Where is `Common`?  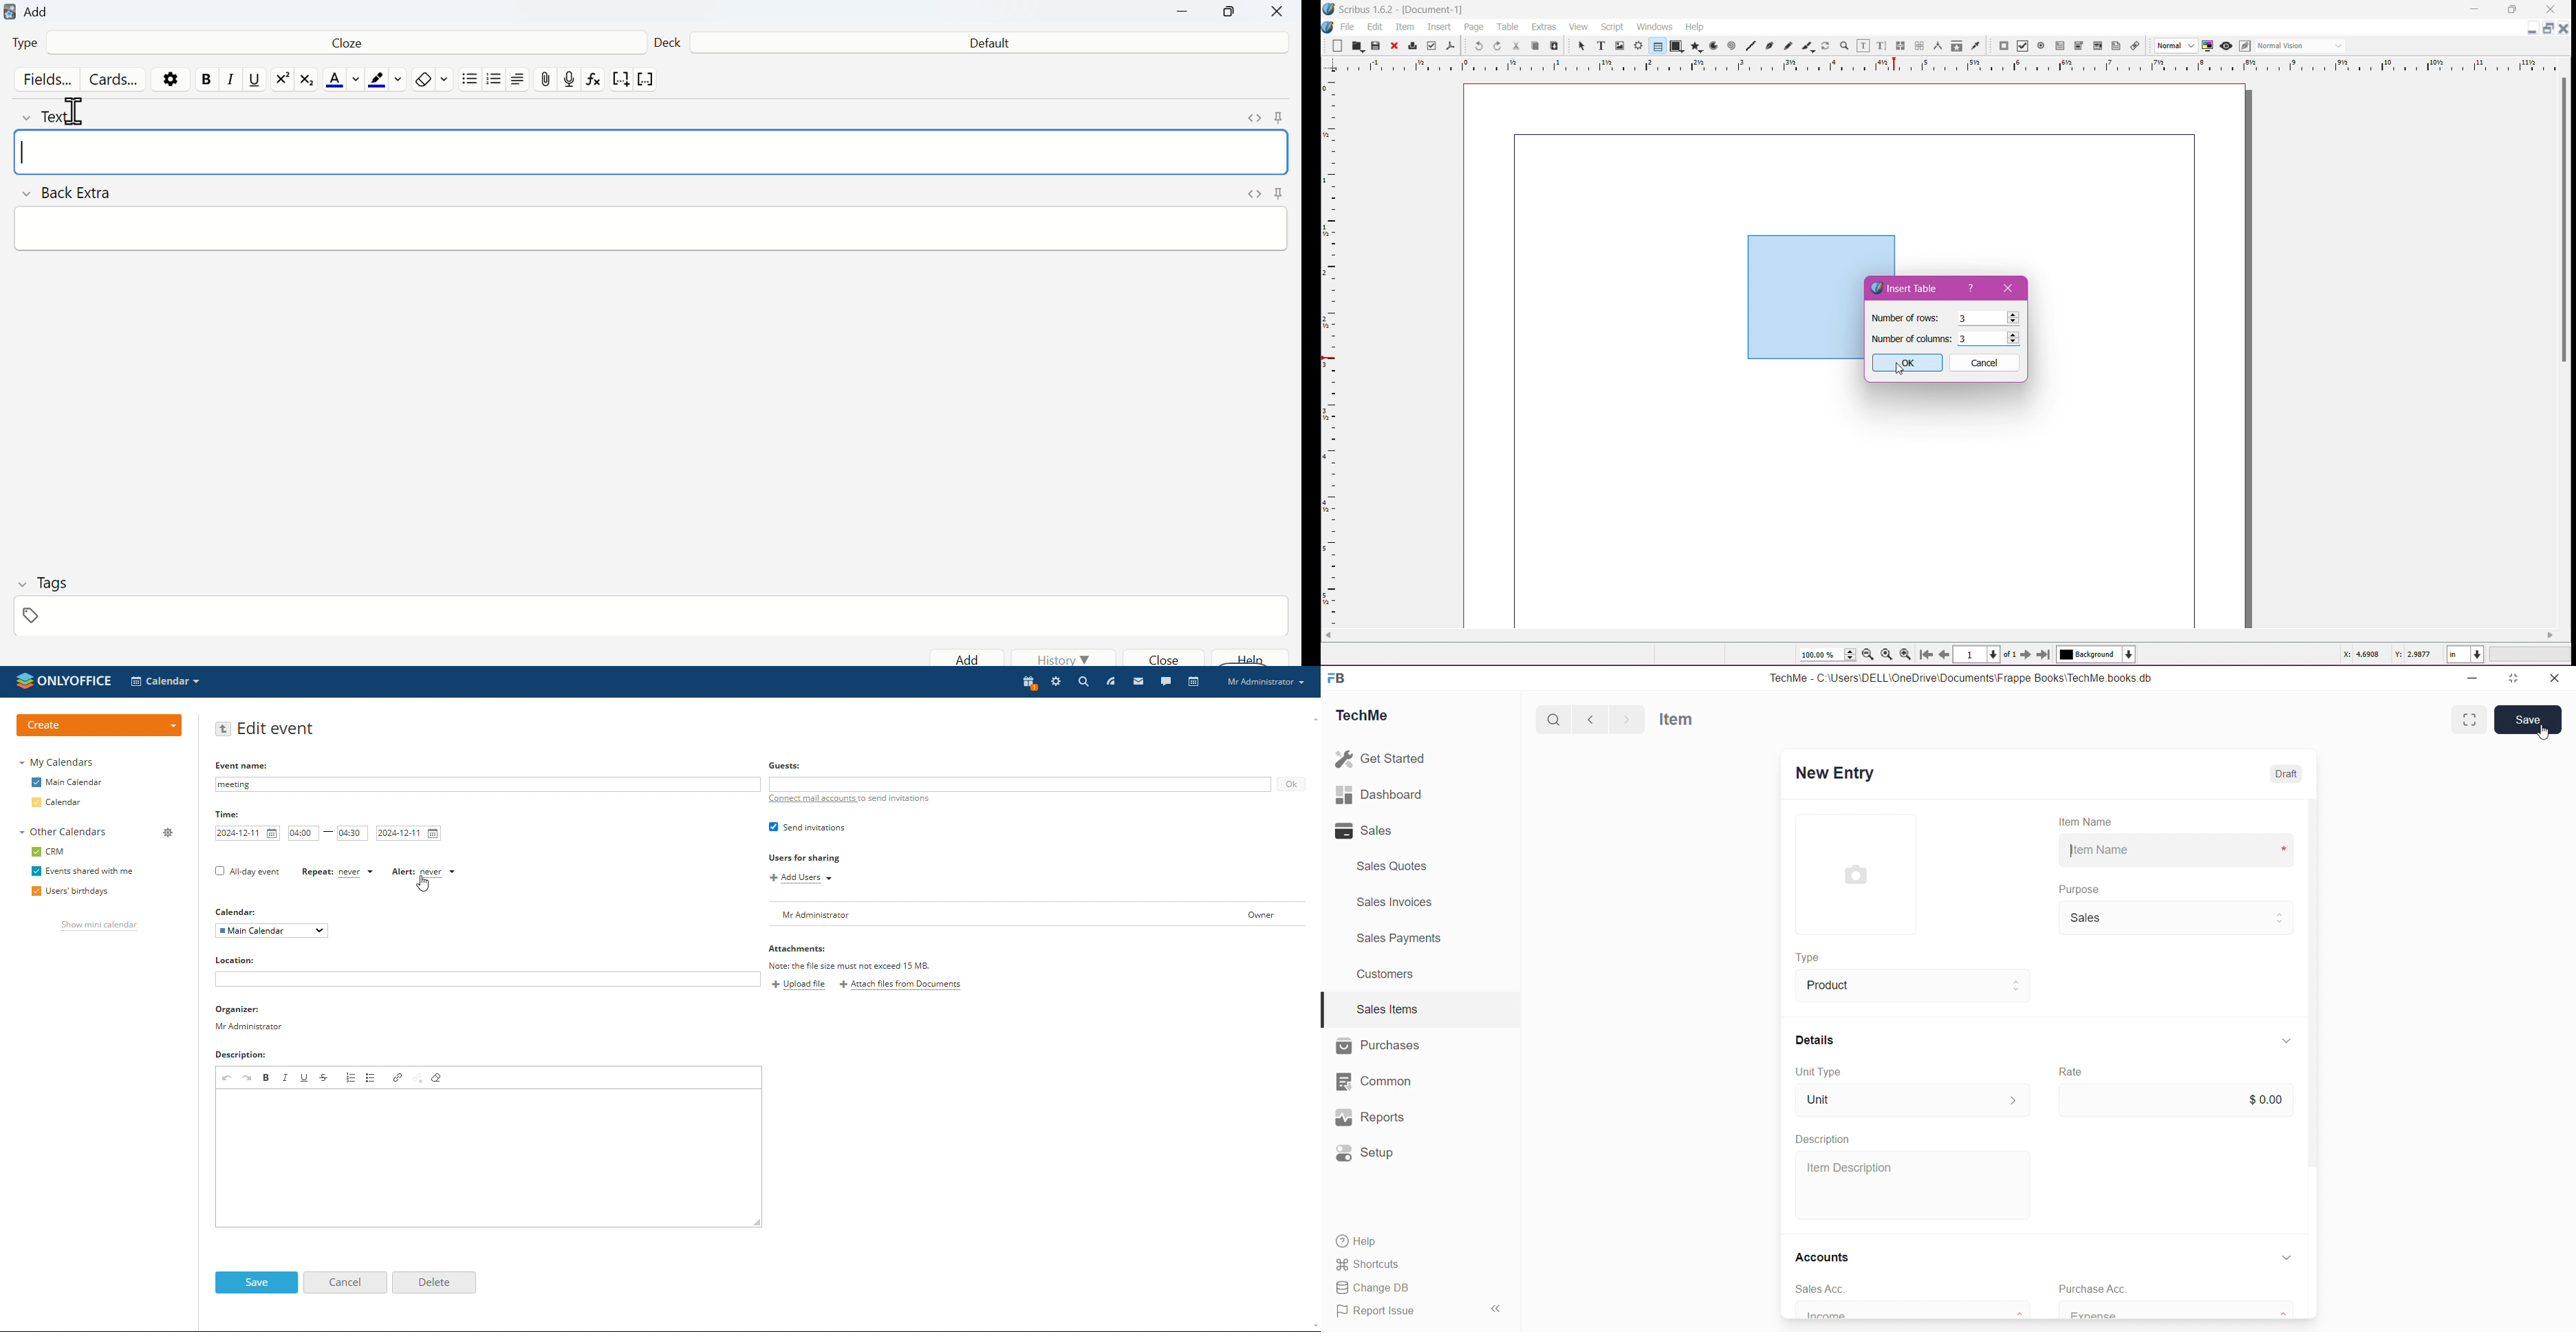
Common is located at coordinates (1377, 1081).